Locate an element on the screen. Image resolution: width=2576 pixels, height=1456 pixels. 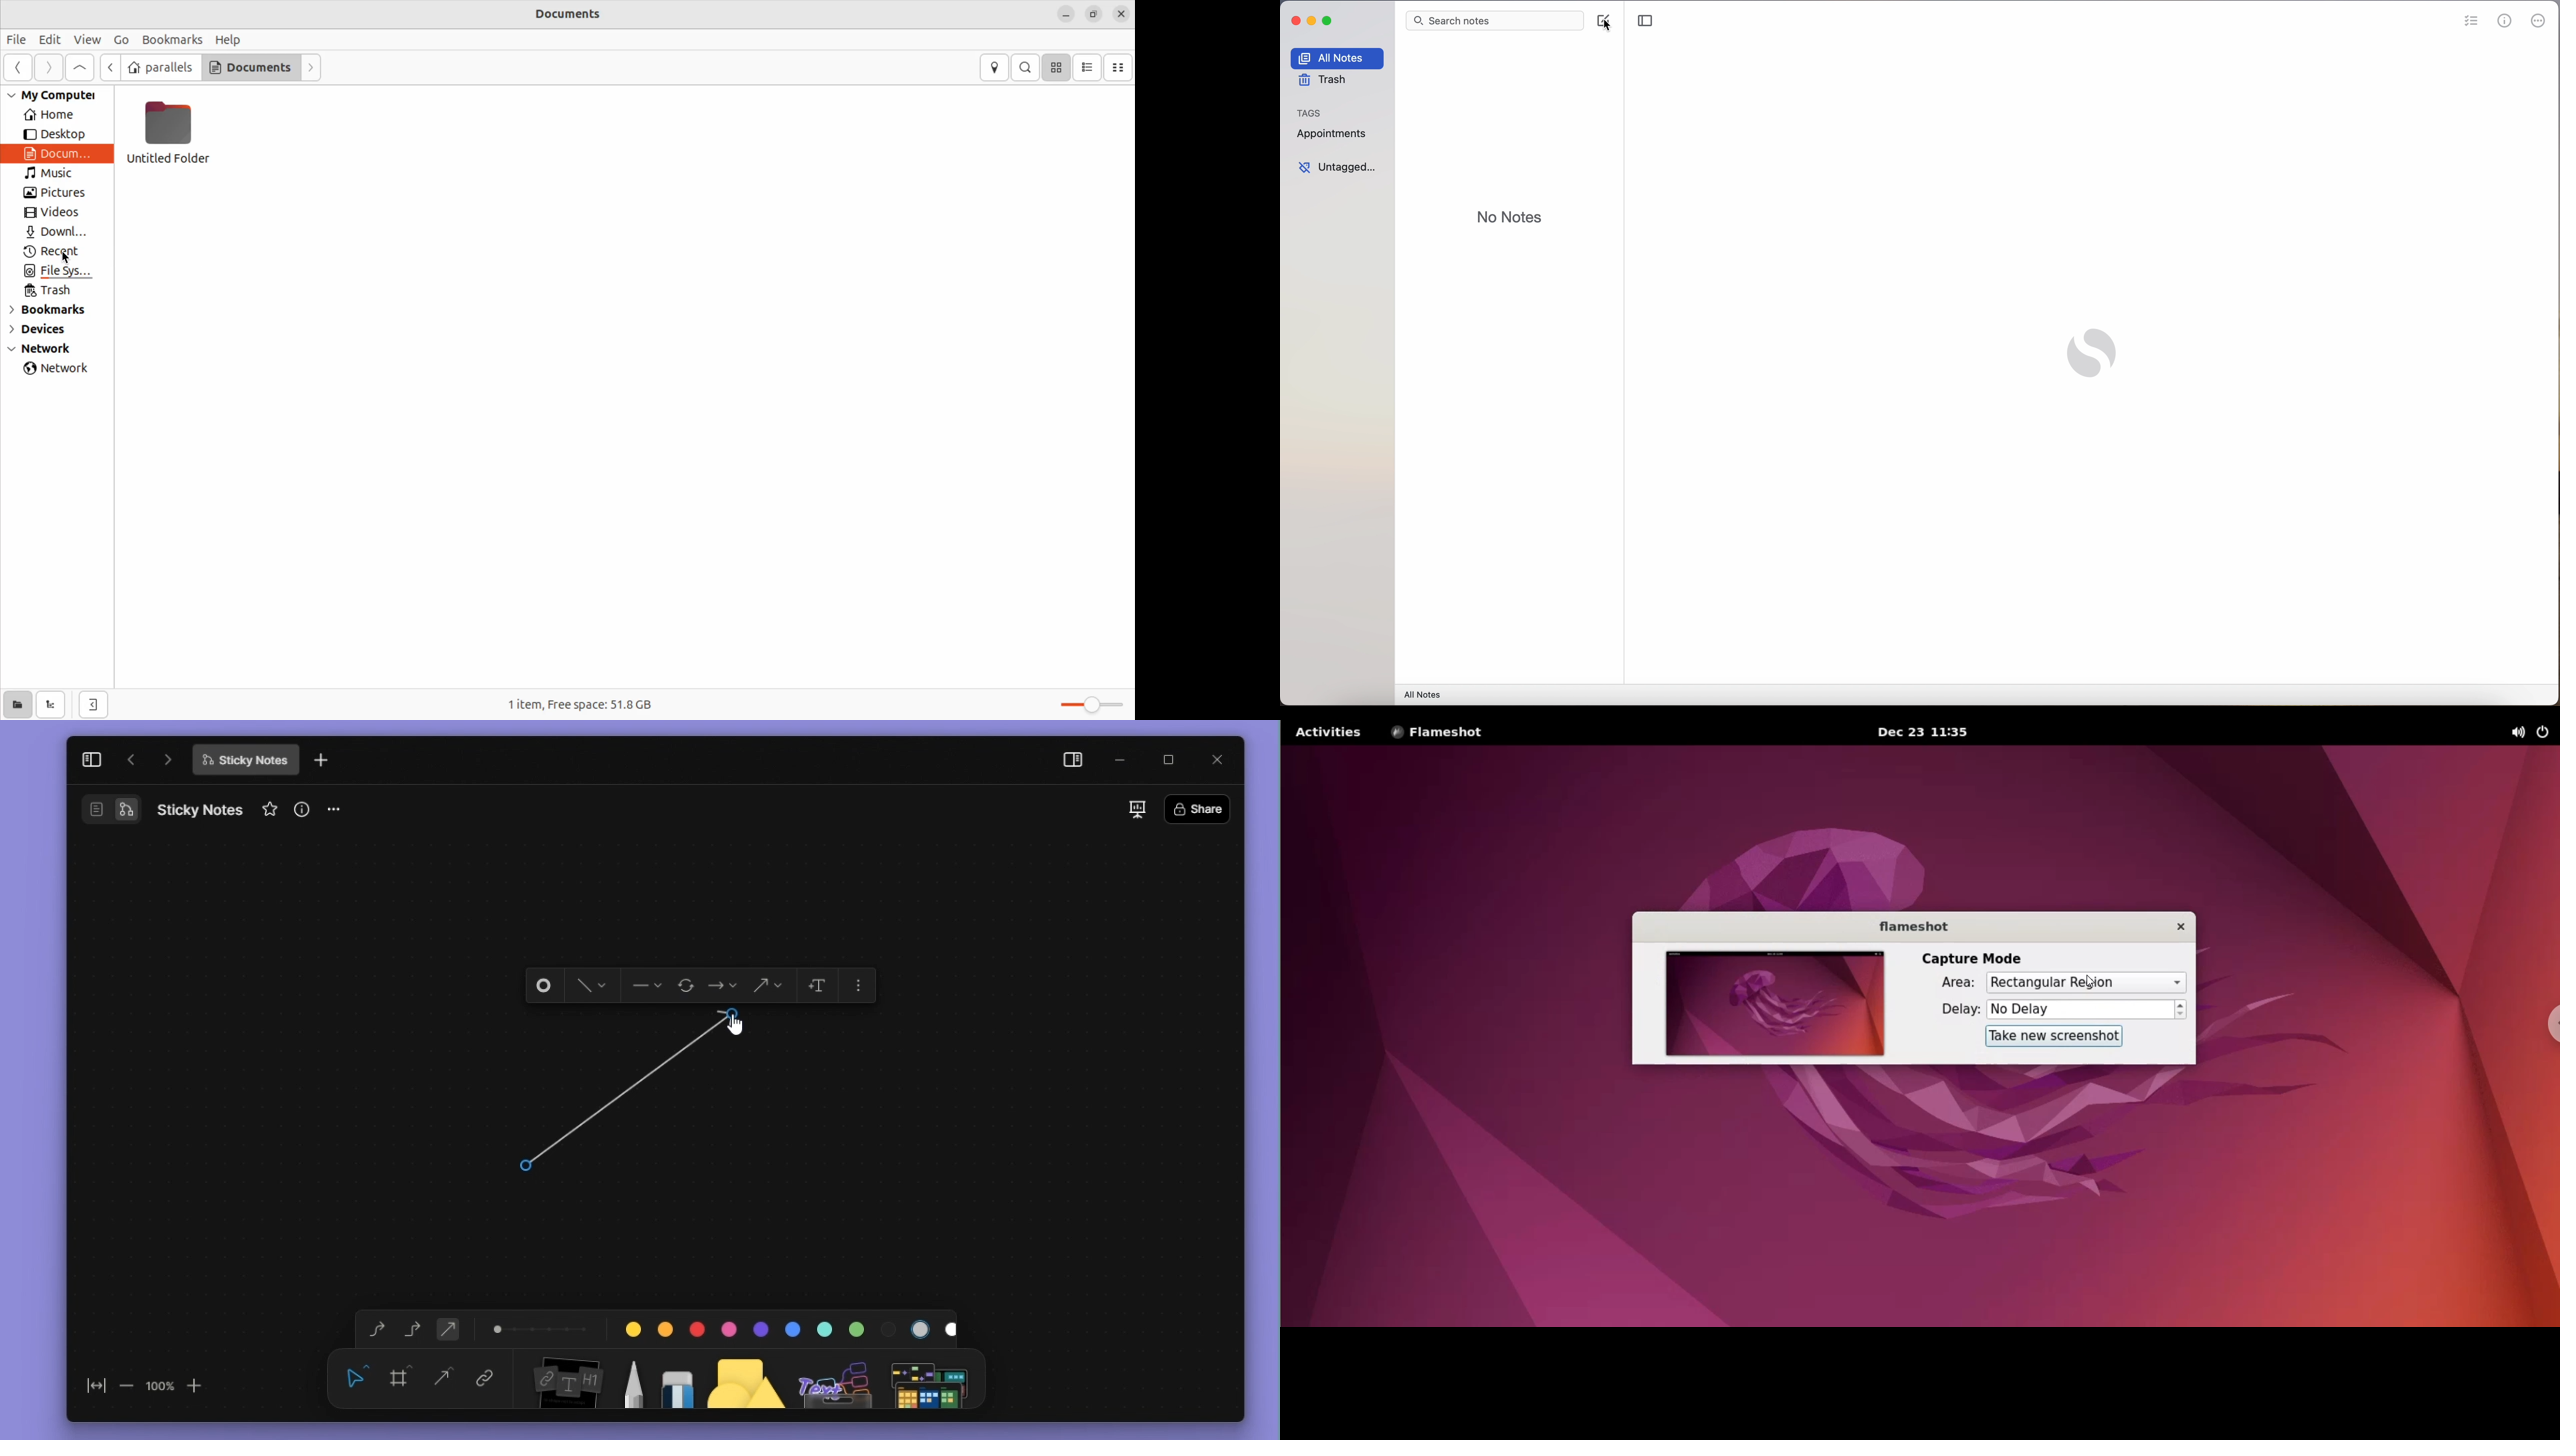
other is located at coordinates (837, 1378).